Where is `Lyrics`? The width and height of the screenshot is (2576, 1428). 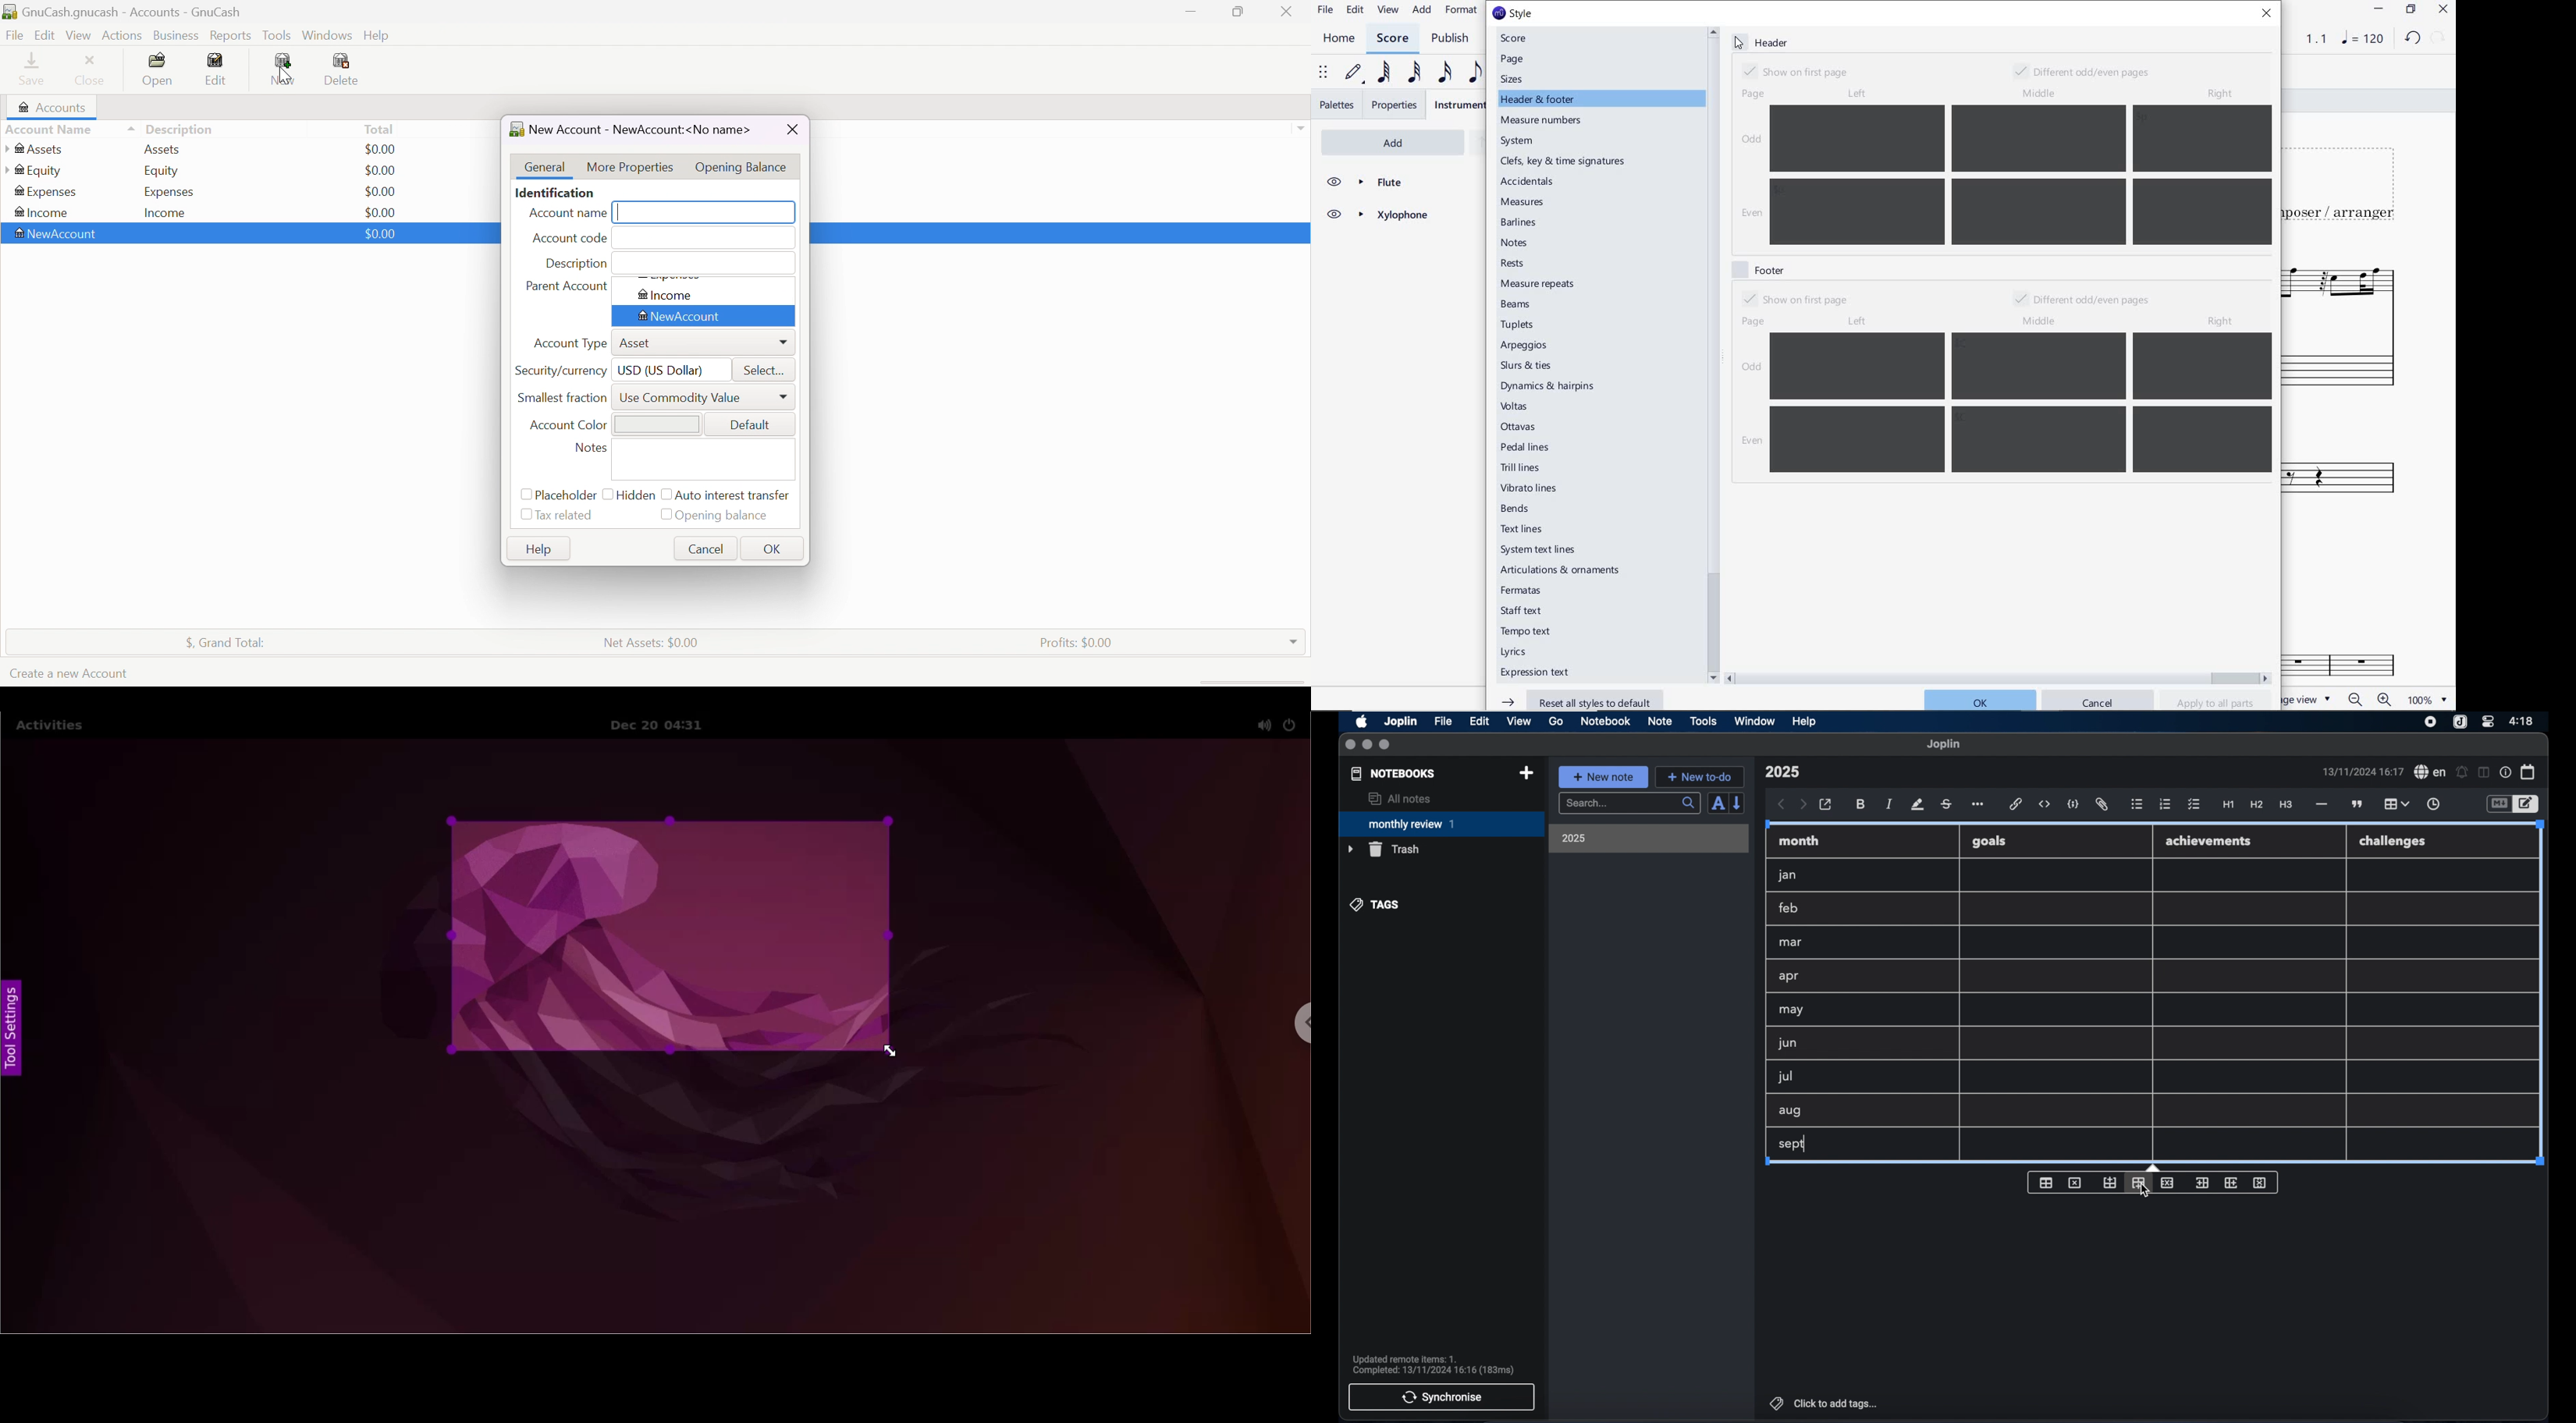
Lyrics is located at coordinates (1517, 652).